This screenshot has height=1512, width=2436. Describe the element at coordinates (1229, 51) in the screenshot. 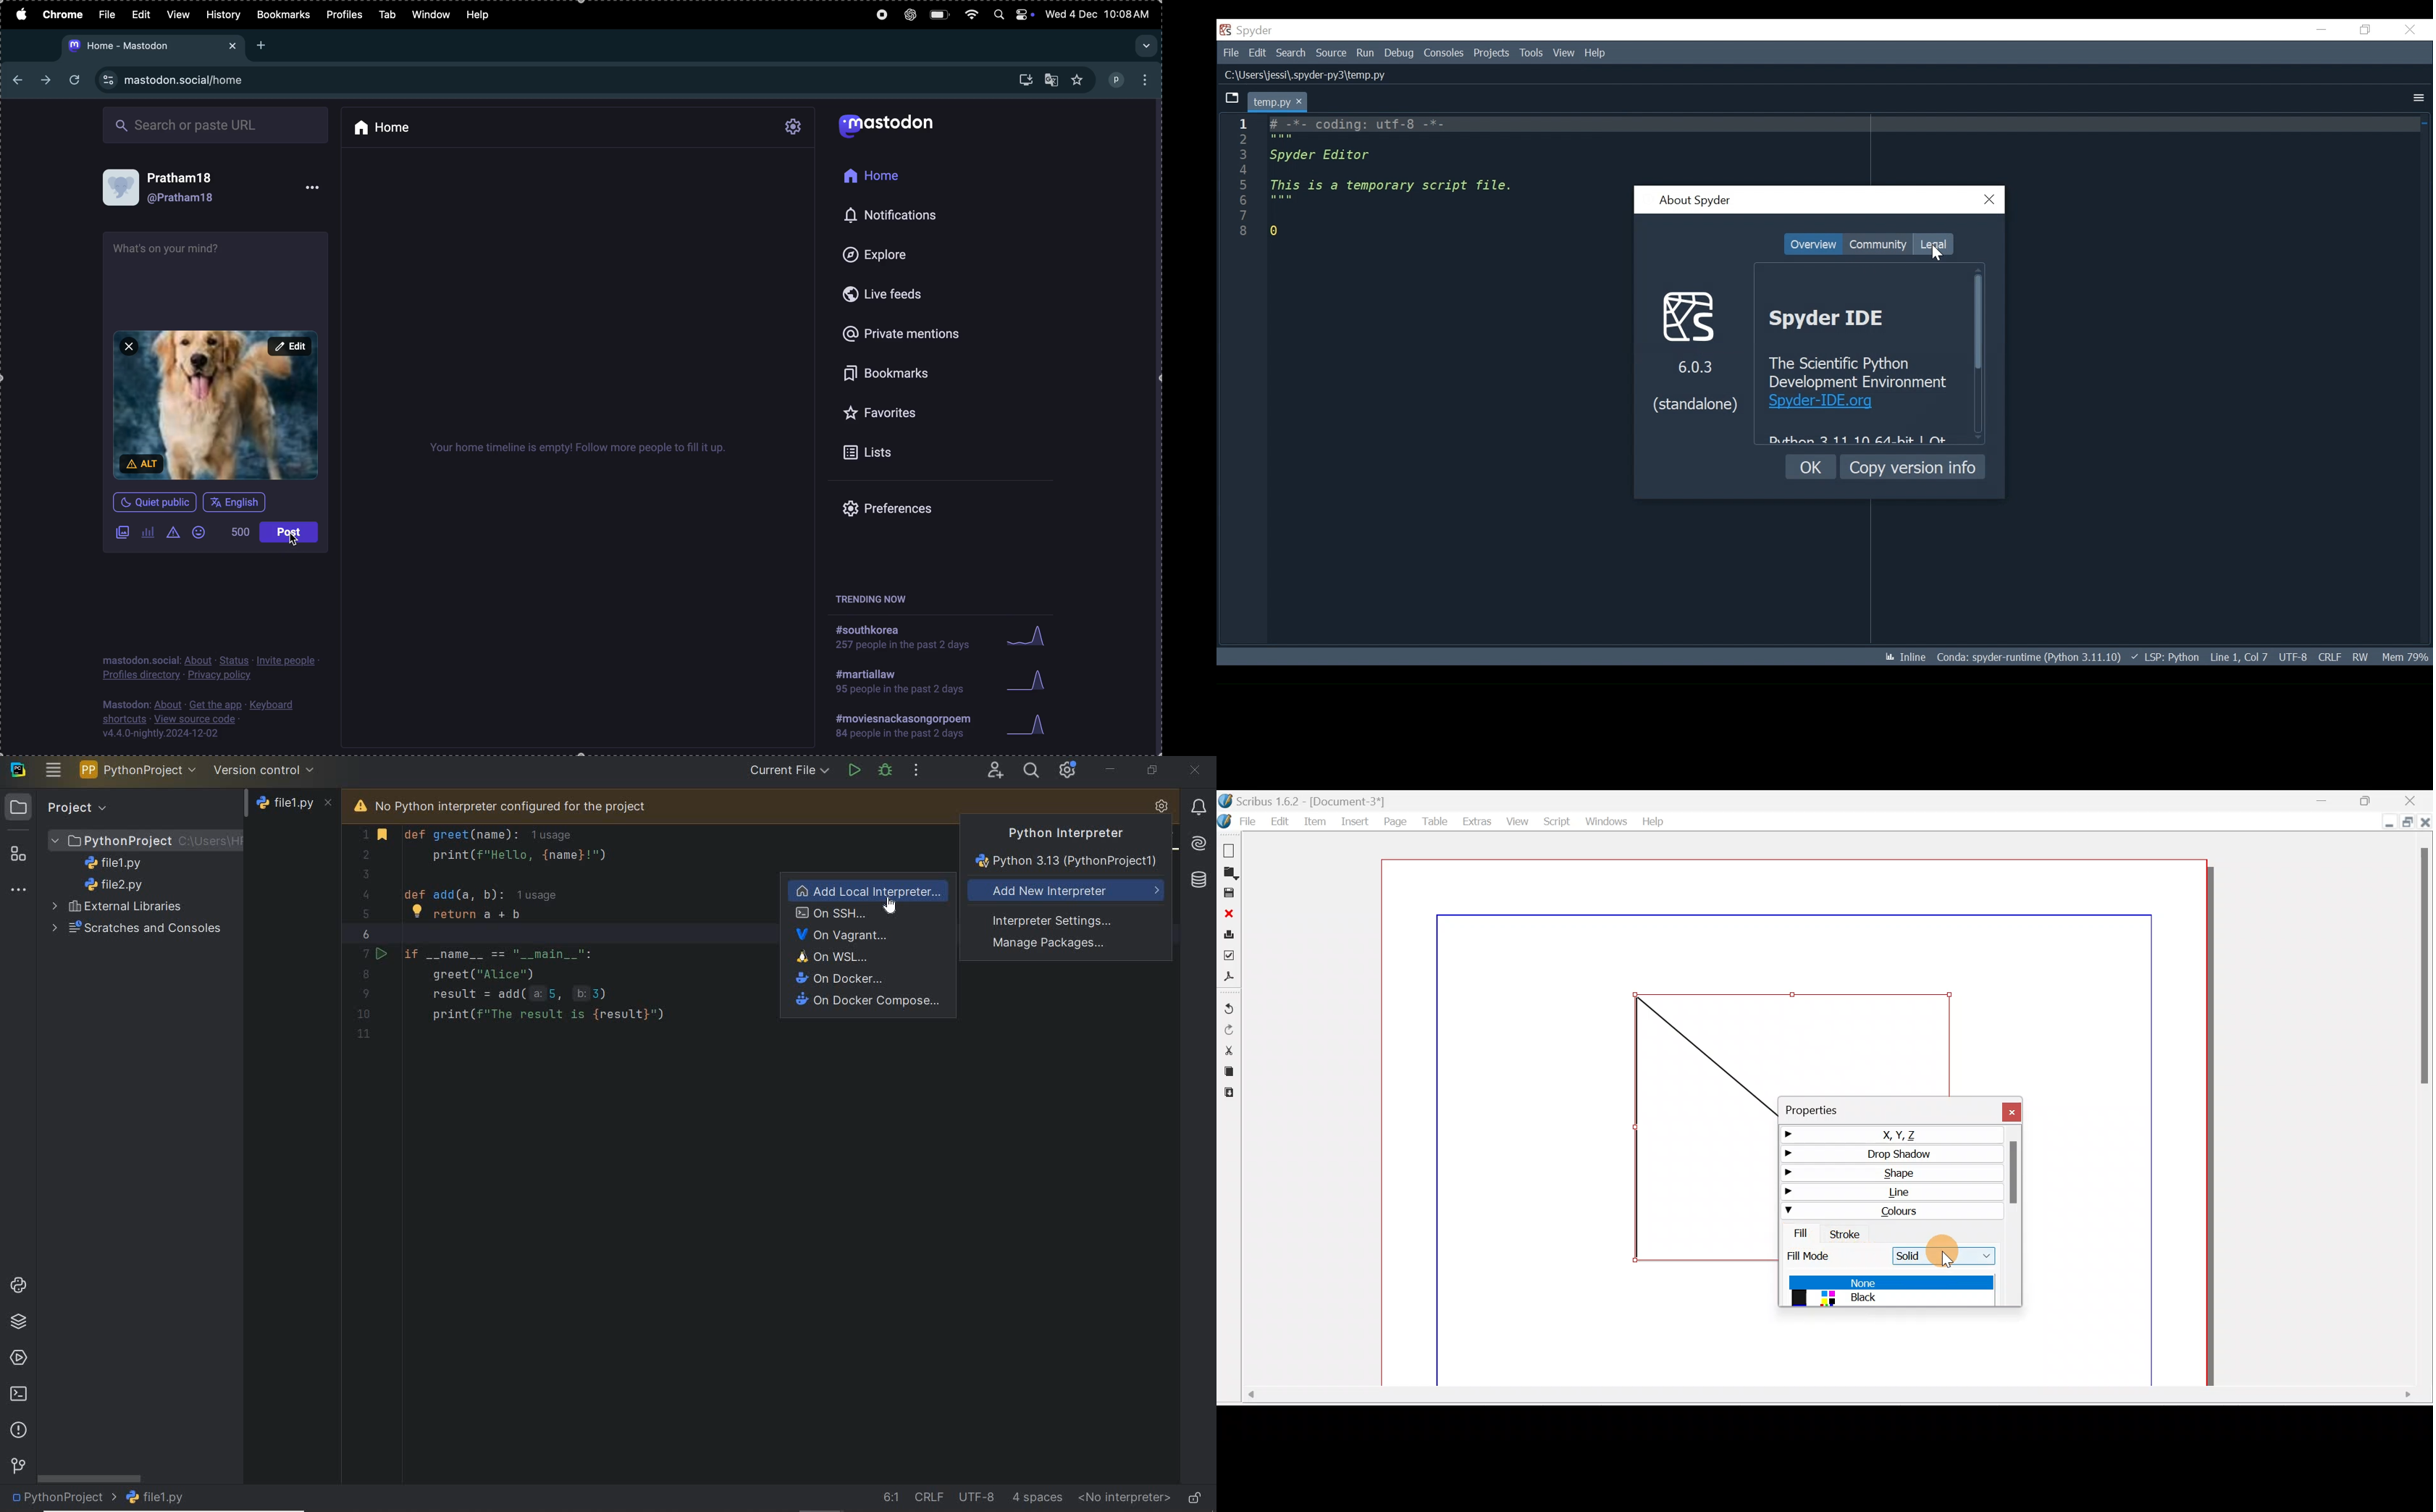

I see `File` at that location.